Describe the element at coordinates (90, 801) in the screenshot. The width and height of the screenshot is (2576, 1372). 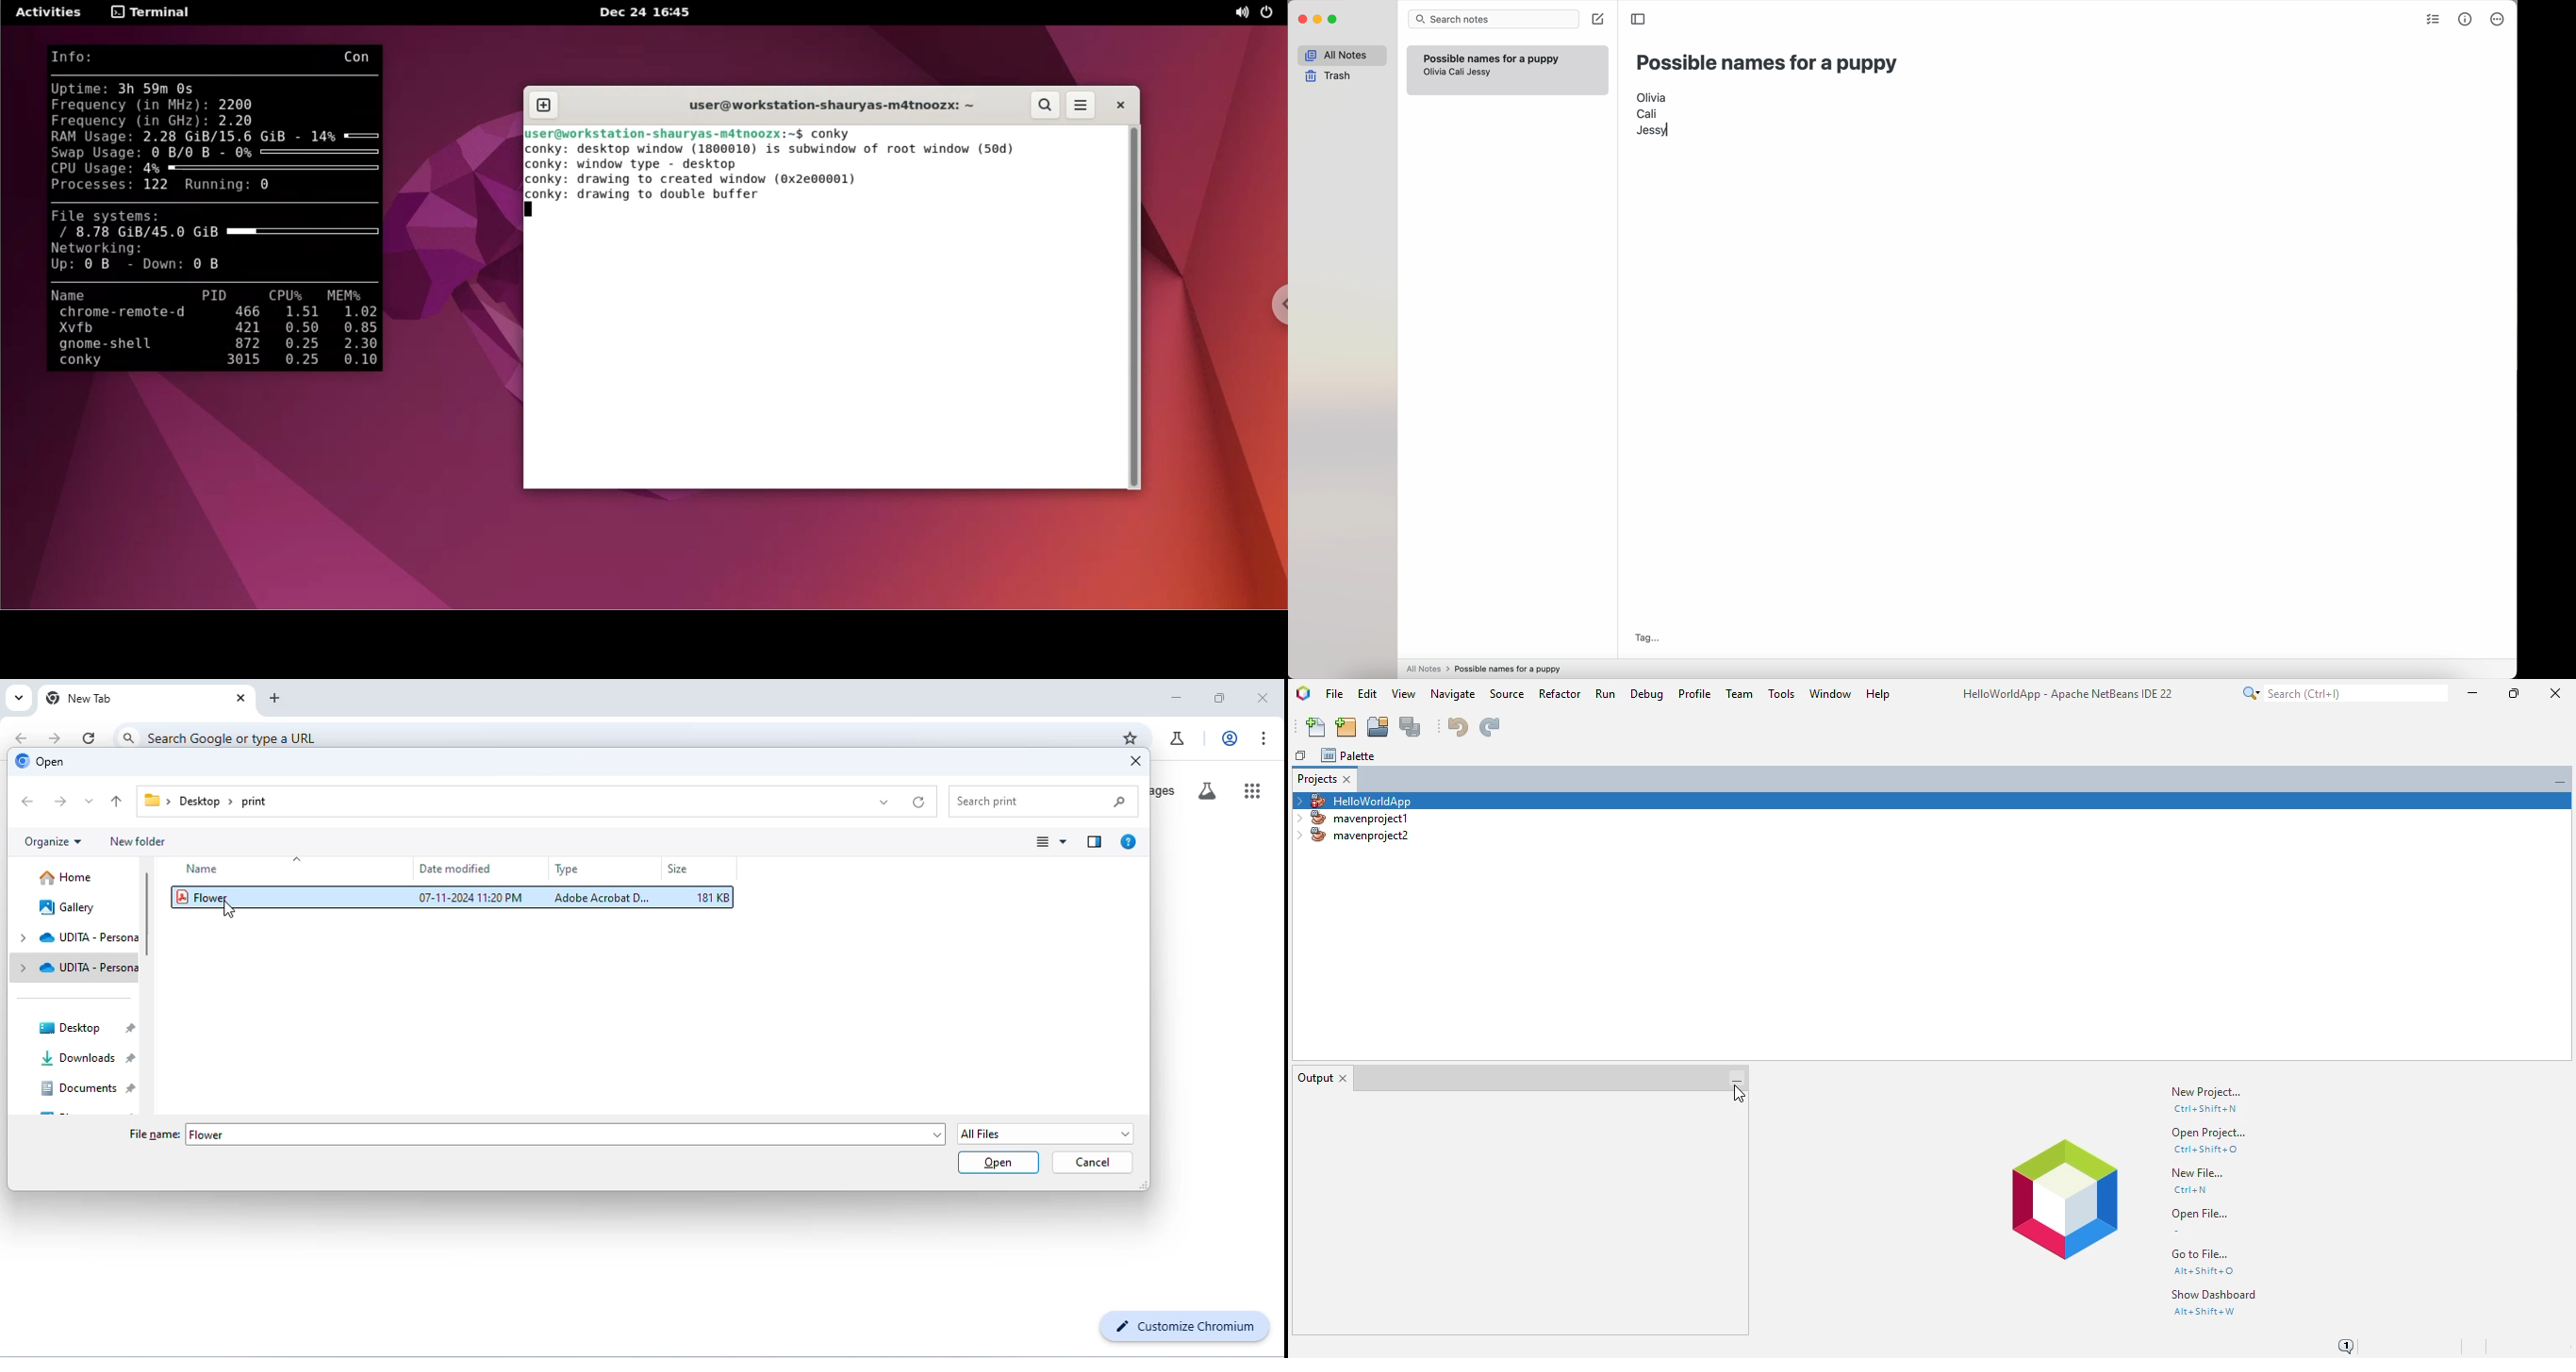
I see `drop down` at that location.